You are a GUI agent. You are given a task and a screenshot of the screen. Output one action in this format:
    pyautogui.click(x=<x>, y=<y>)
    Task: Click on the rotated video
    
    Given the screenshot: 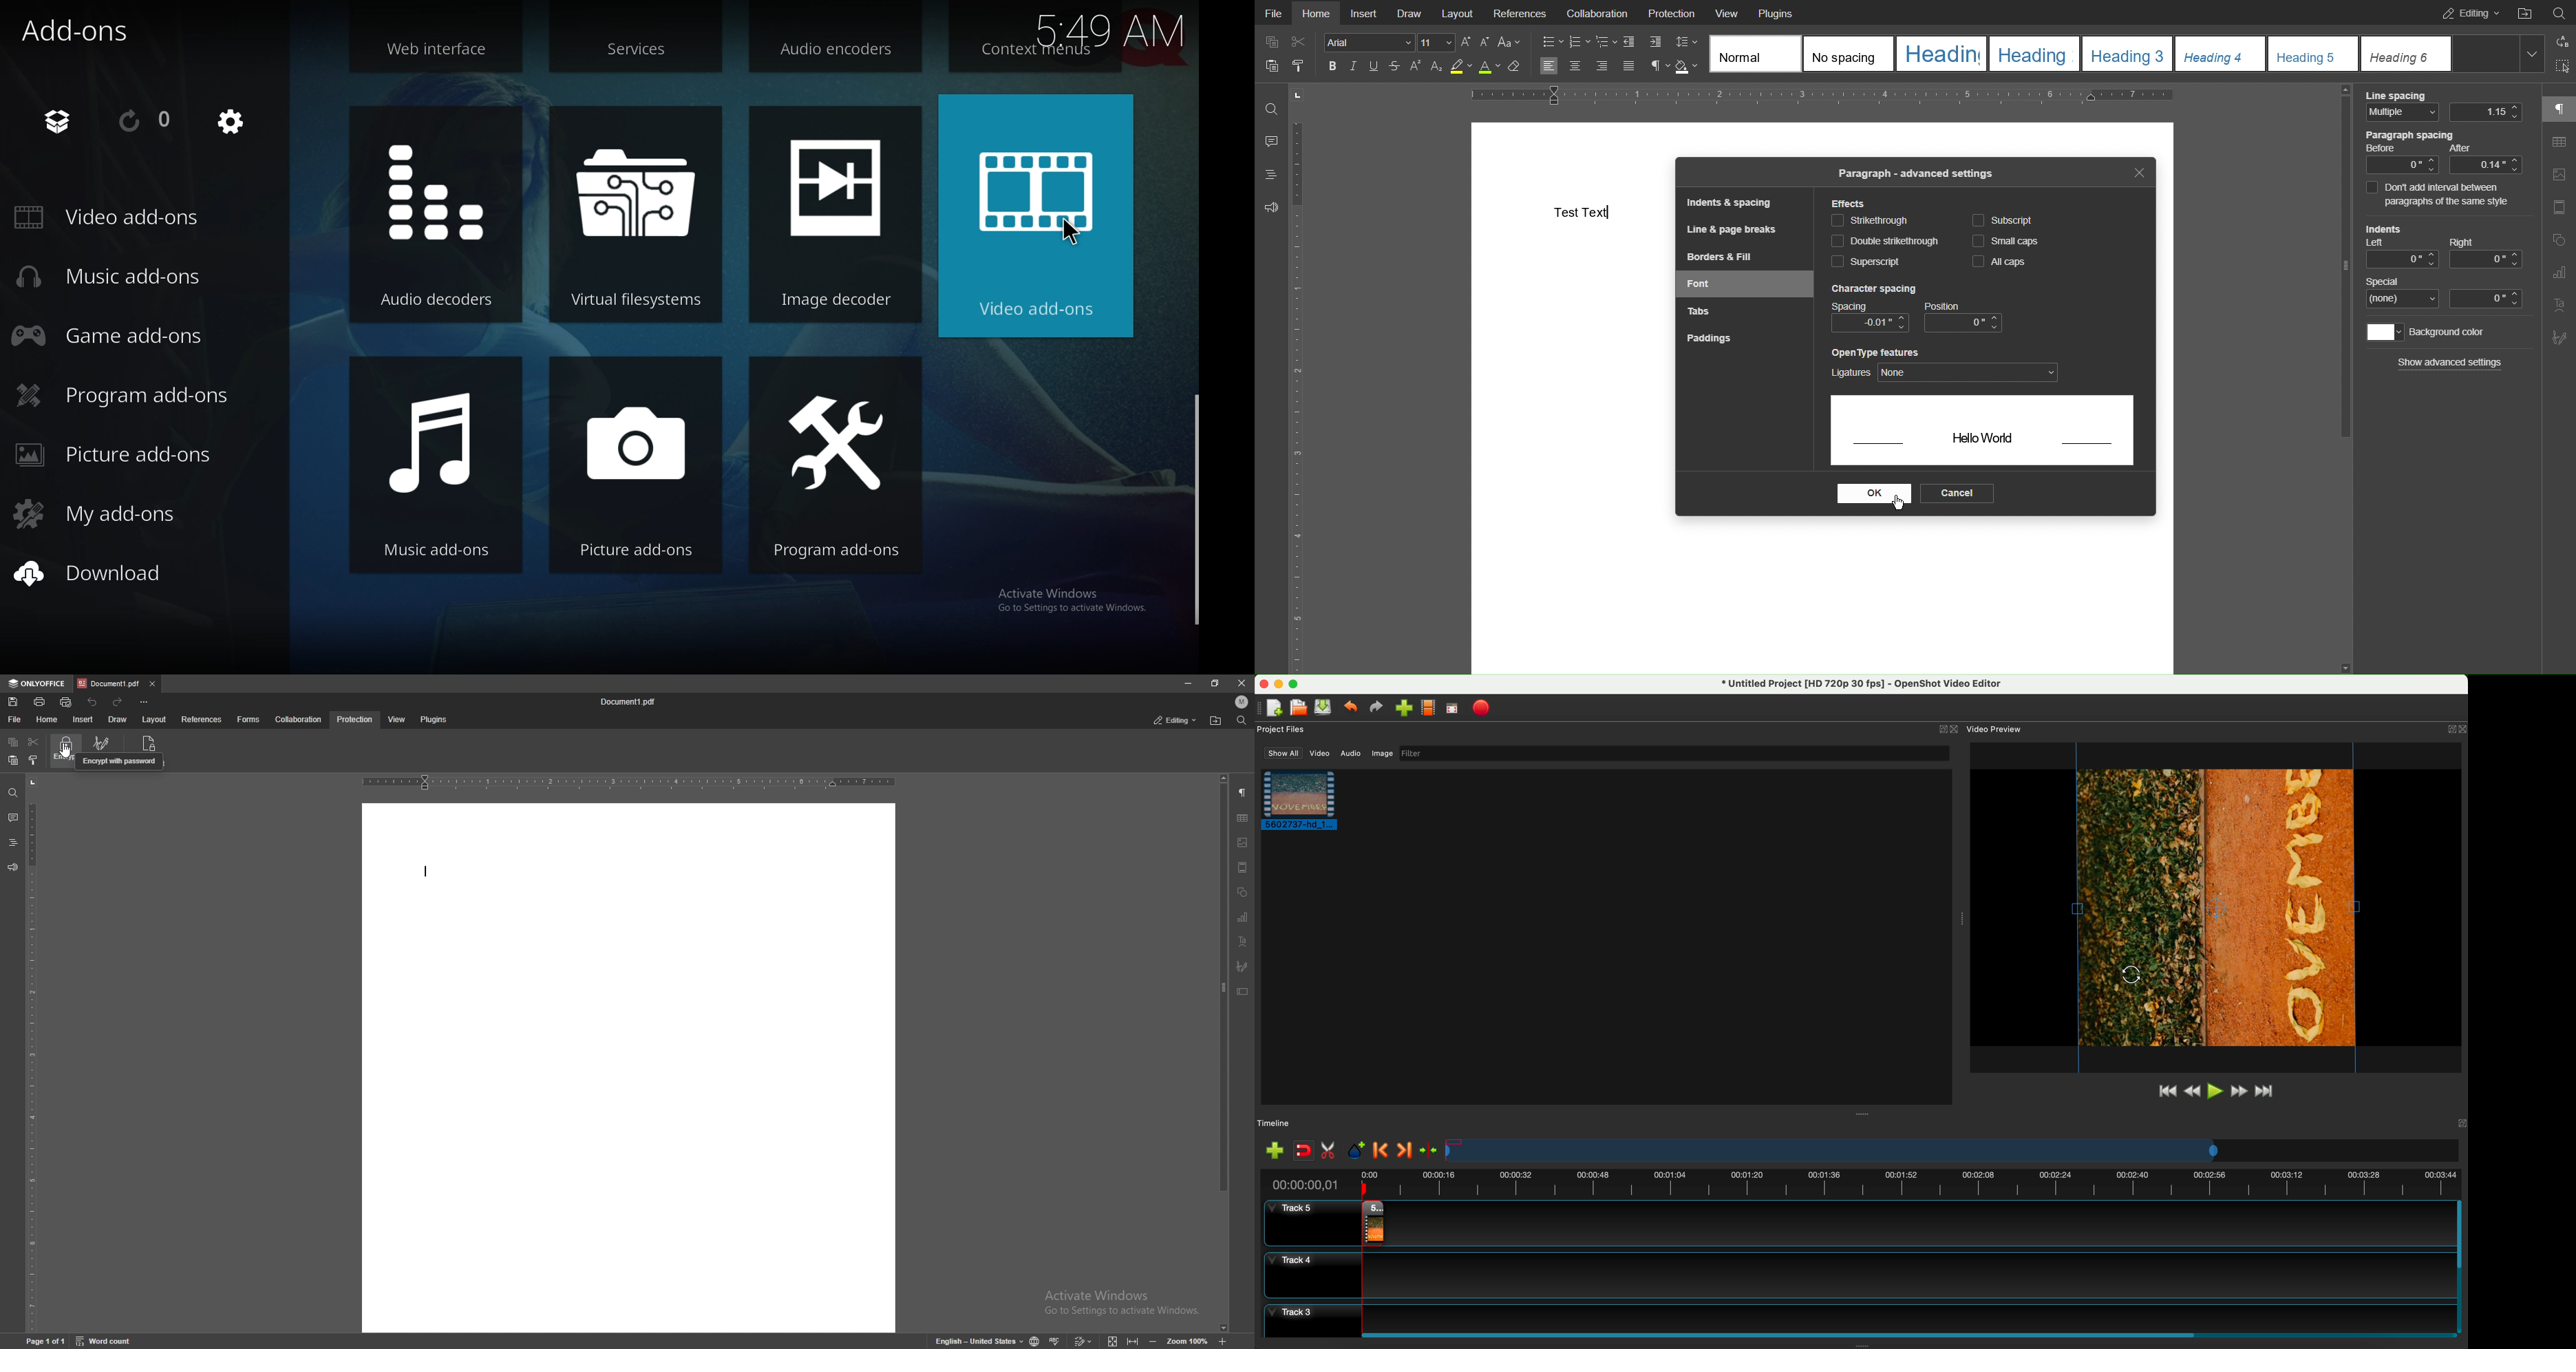 What is the action you would take?
    pyautogui.click(x=2217, y=907)
    